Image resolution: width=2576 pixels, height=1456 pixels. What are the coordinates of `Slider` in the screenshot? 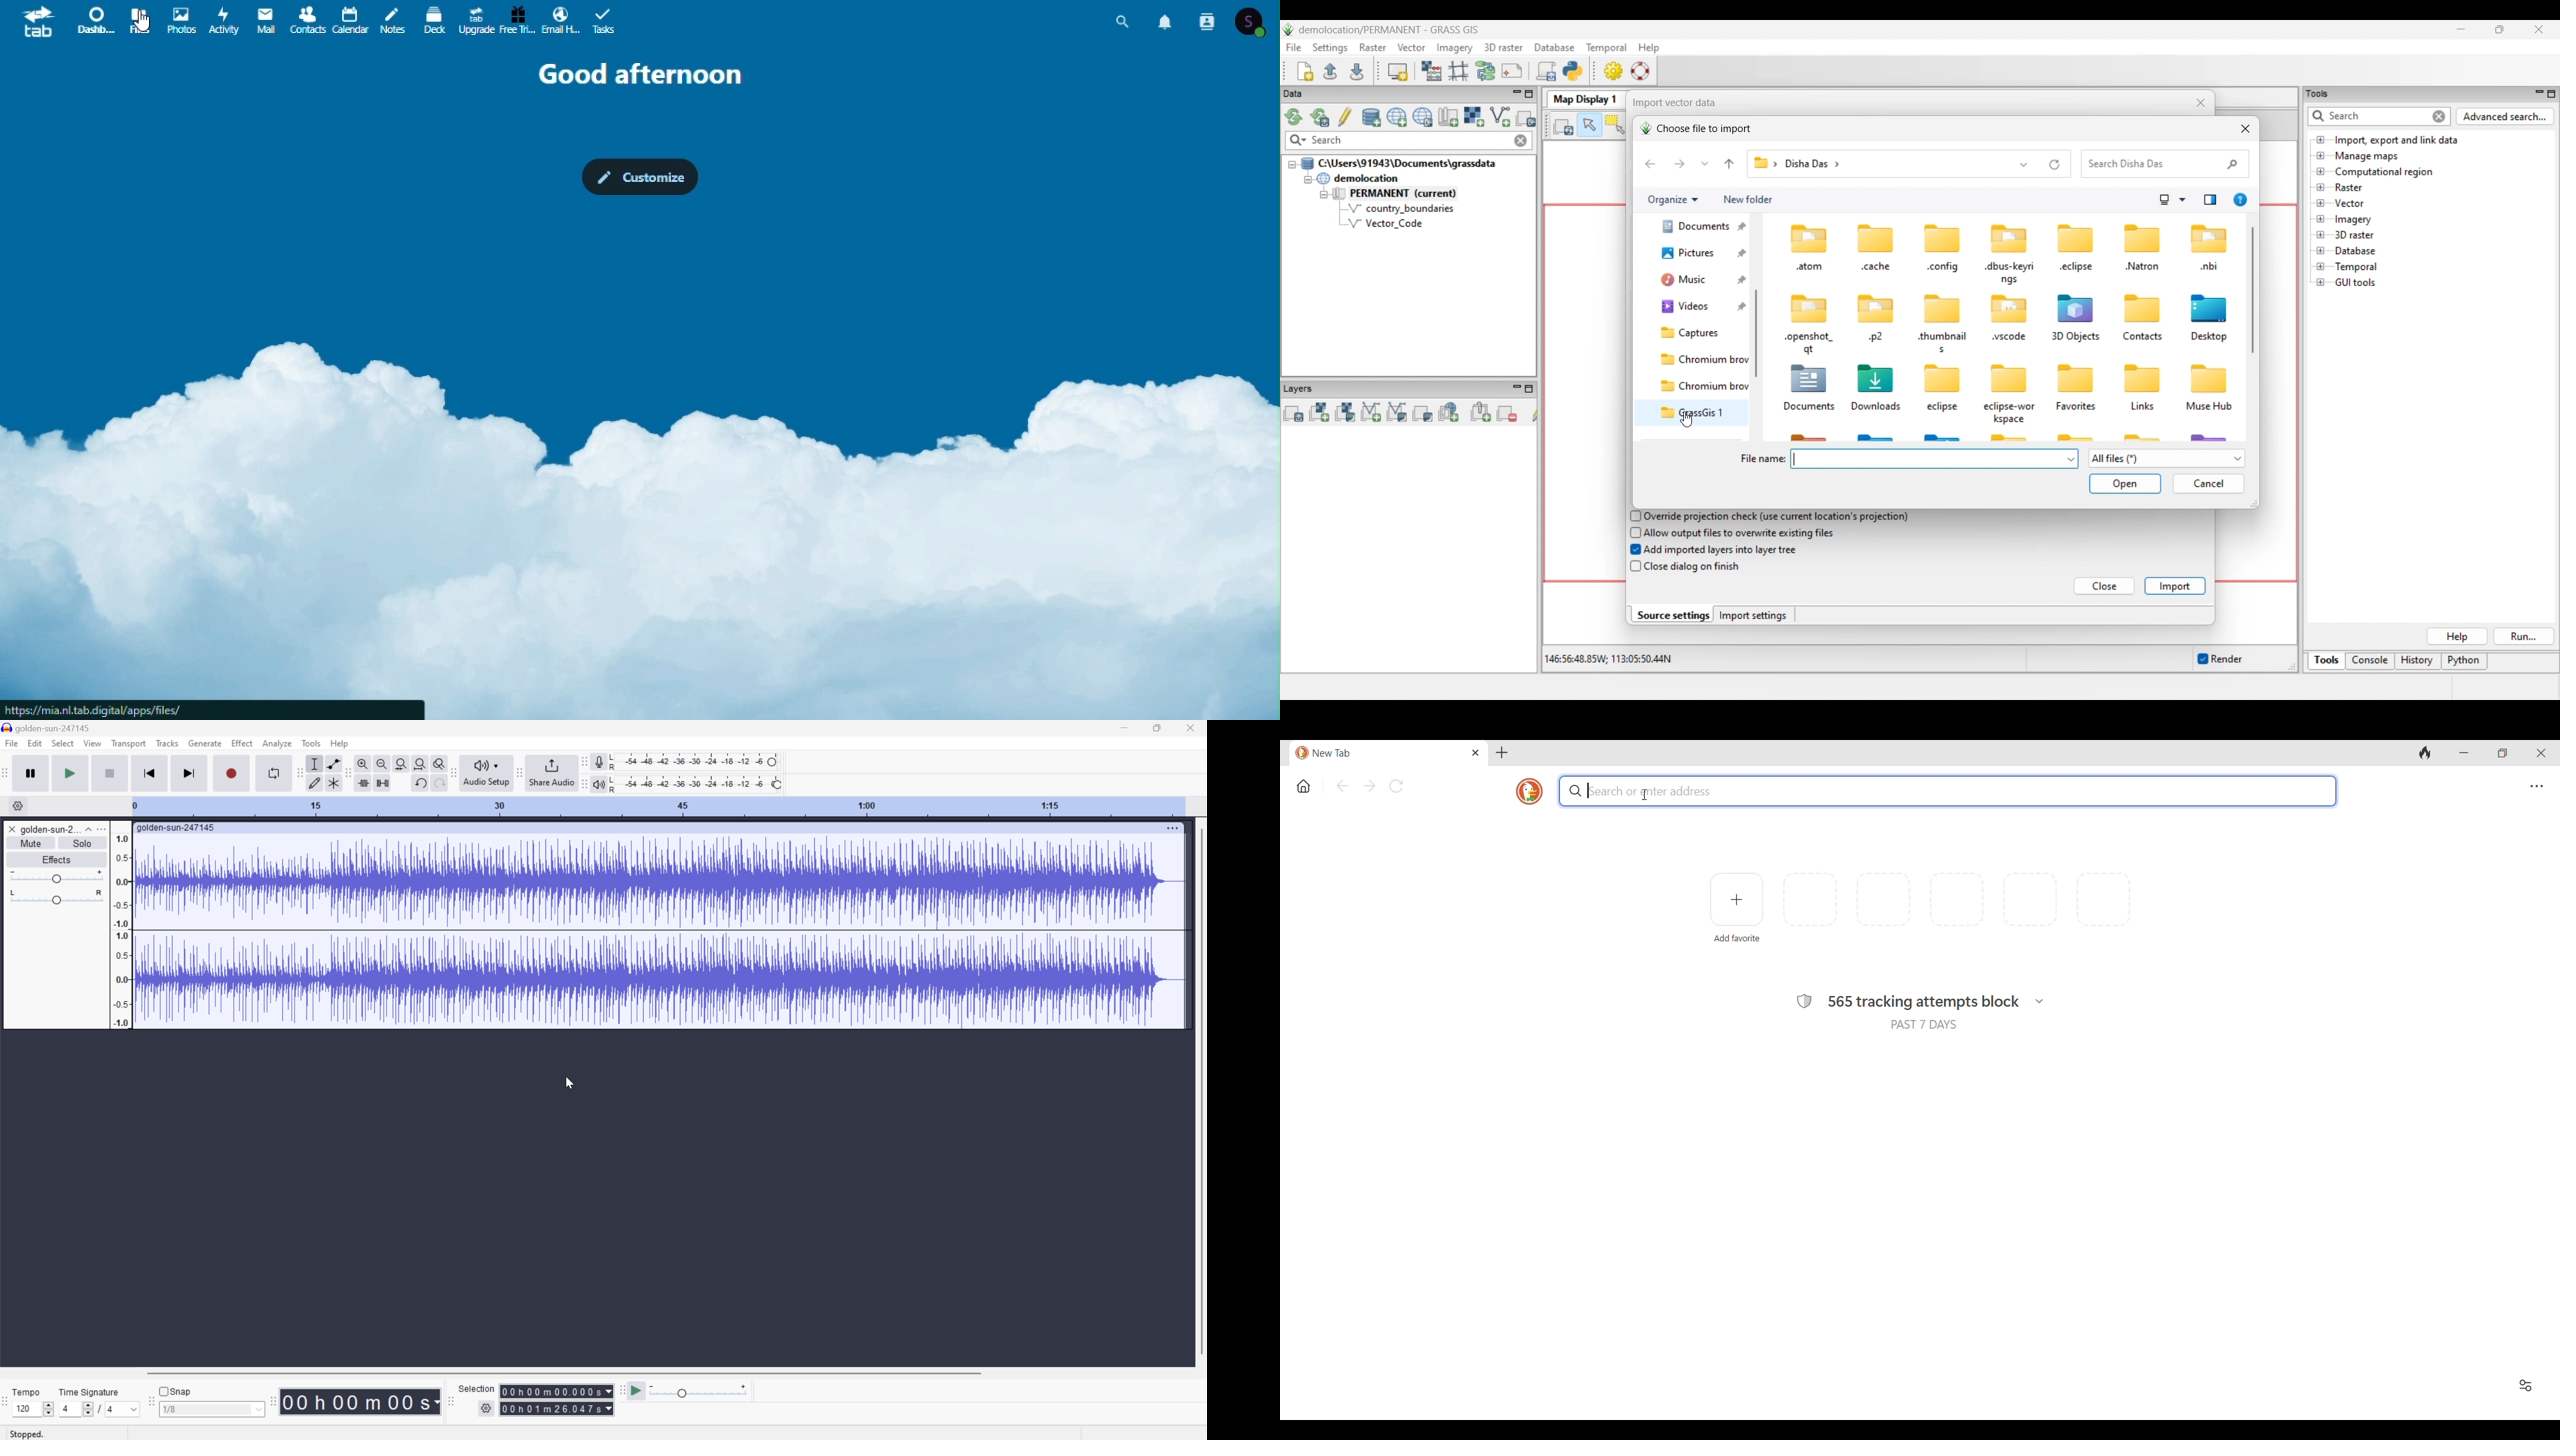 It's located at (49, 1409).